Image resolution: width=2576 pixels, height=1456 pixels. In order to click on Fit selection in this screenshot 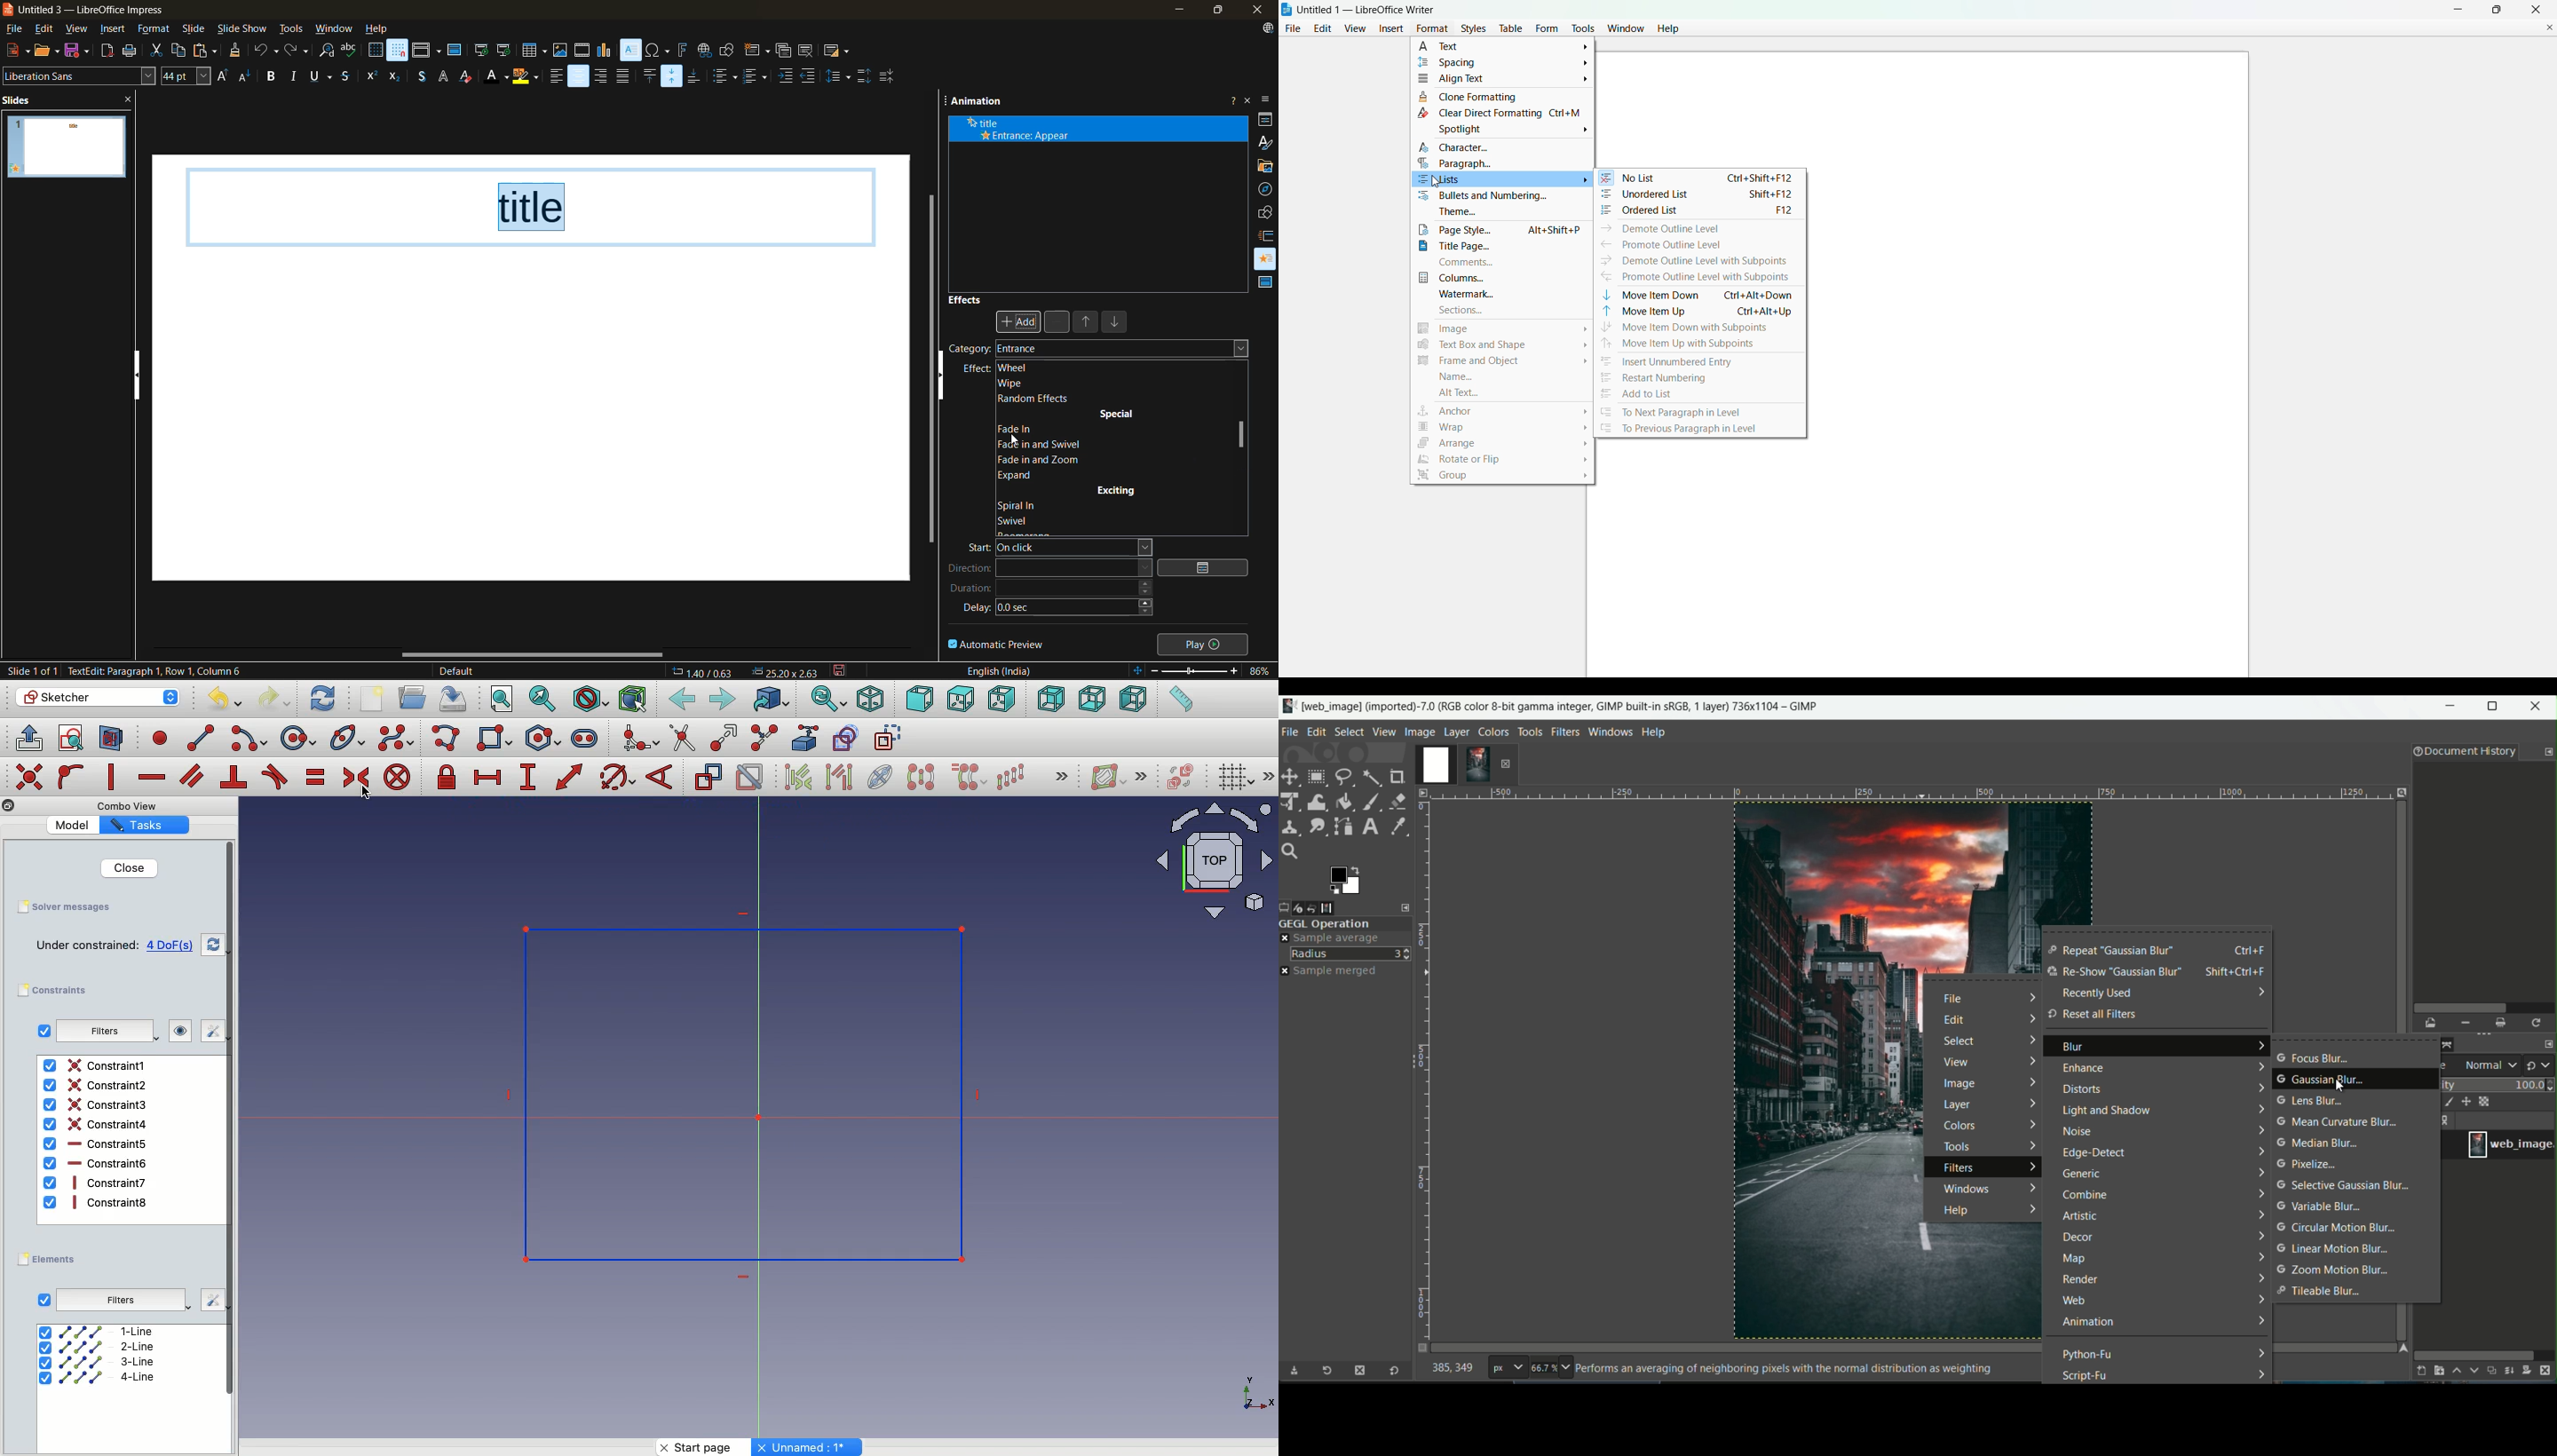, I will do `click(542, 699)`.